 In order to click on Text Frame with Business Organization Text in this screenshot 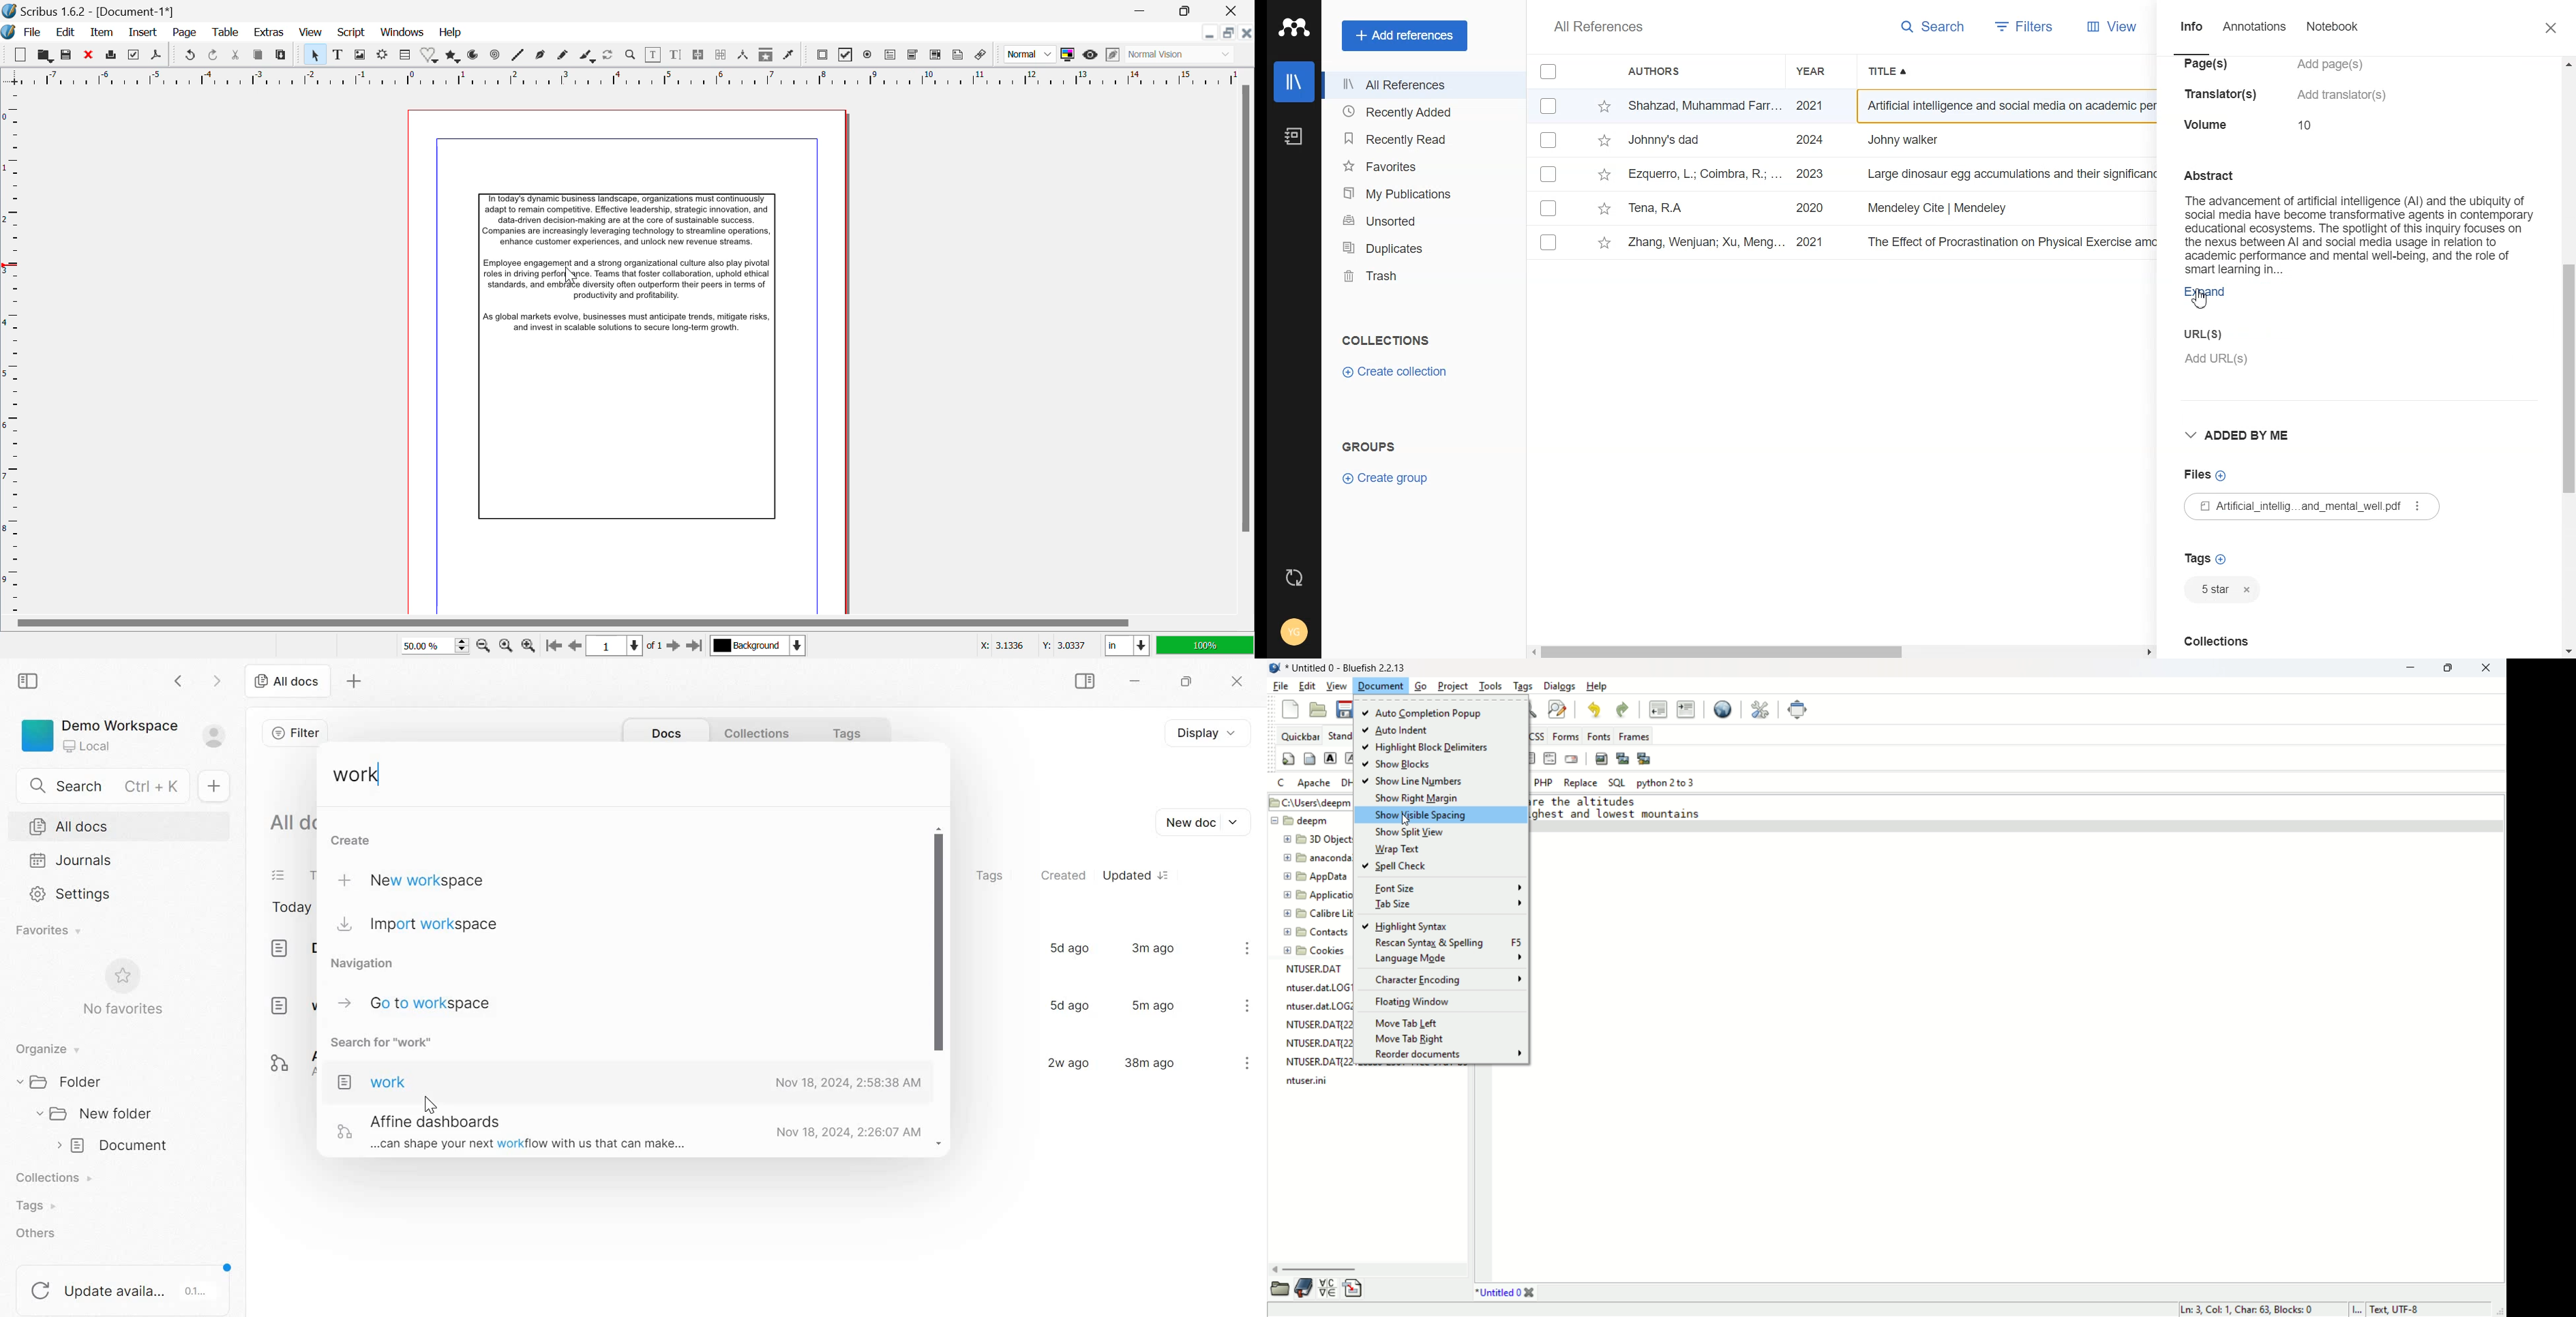, I will do `click(638, 364)`.